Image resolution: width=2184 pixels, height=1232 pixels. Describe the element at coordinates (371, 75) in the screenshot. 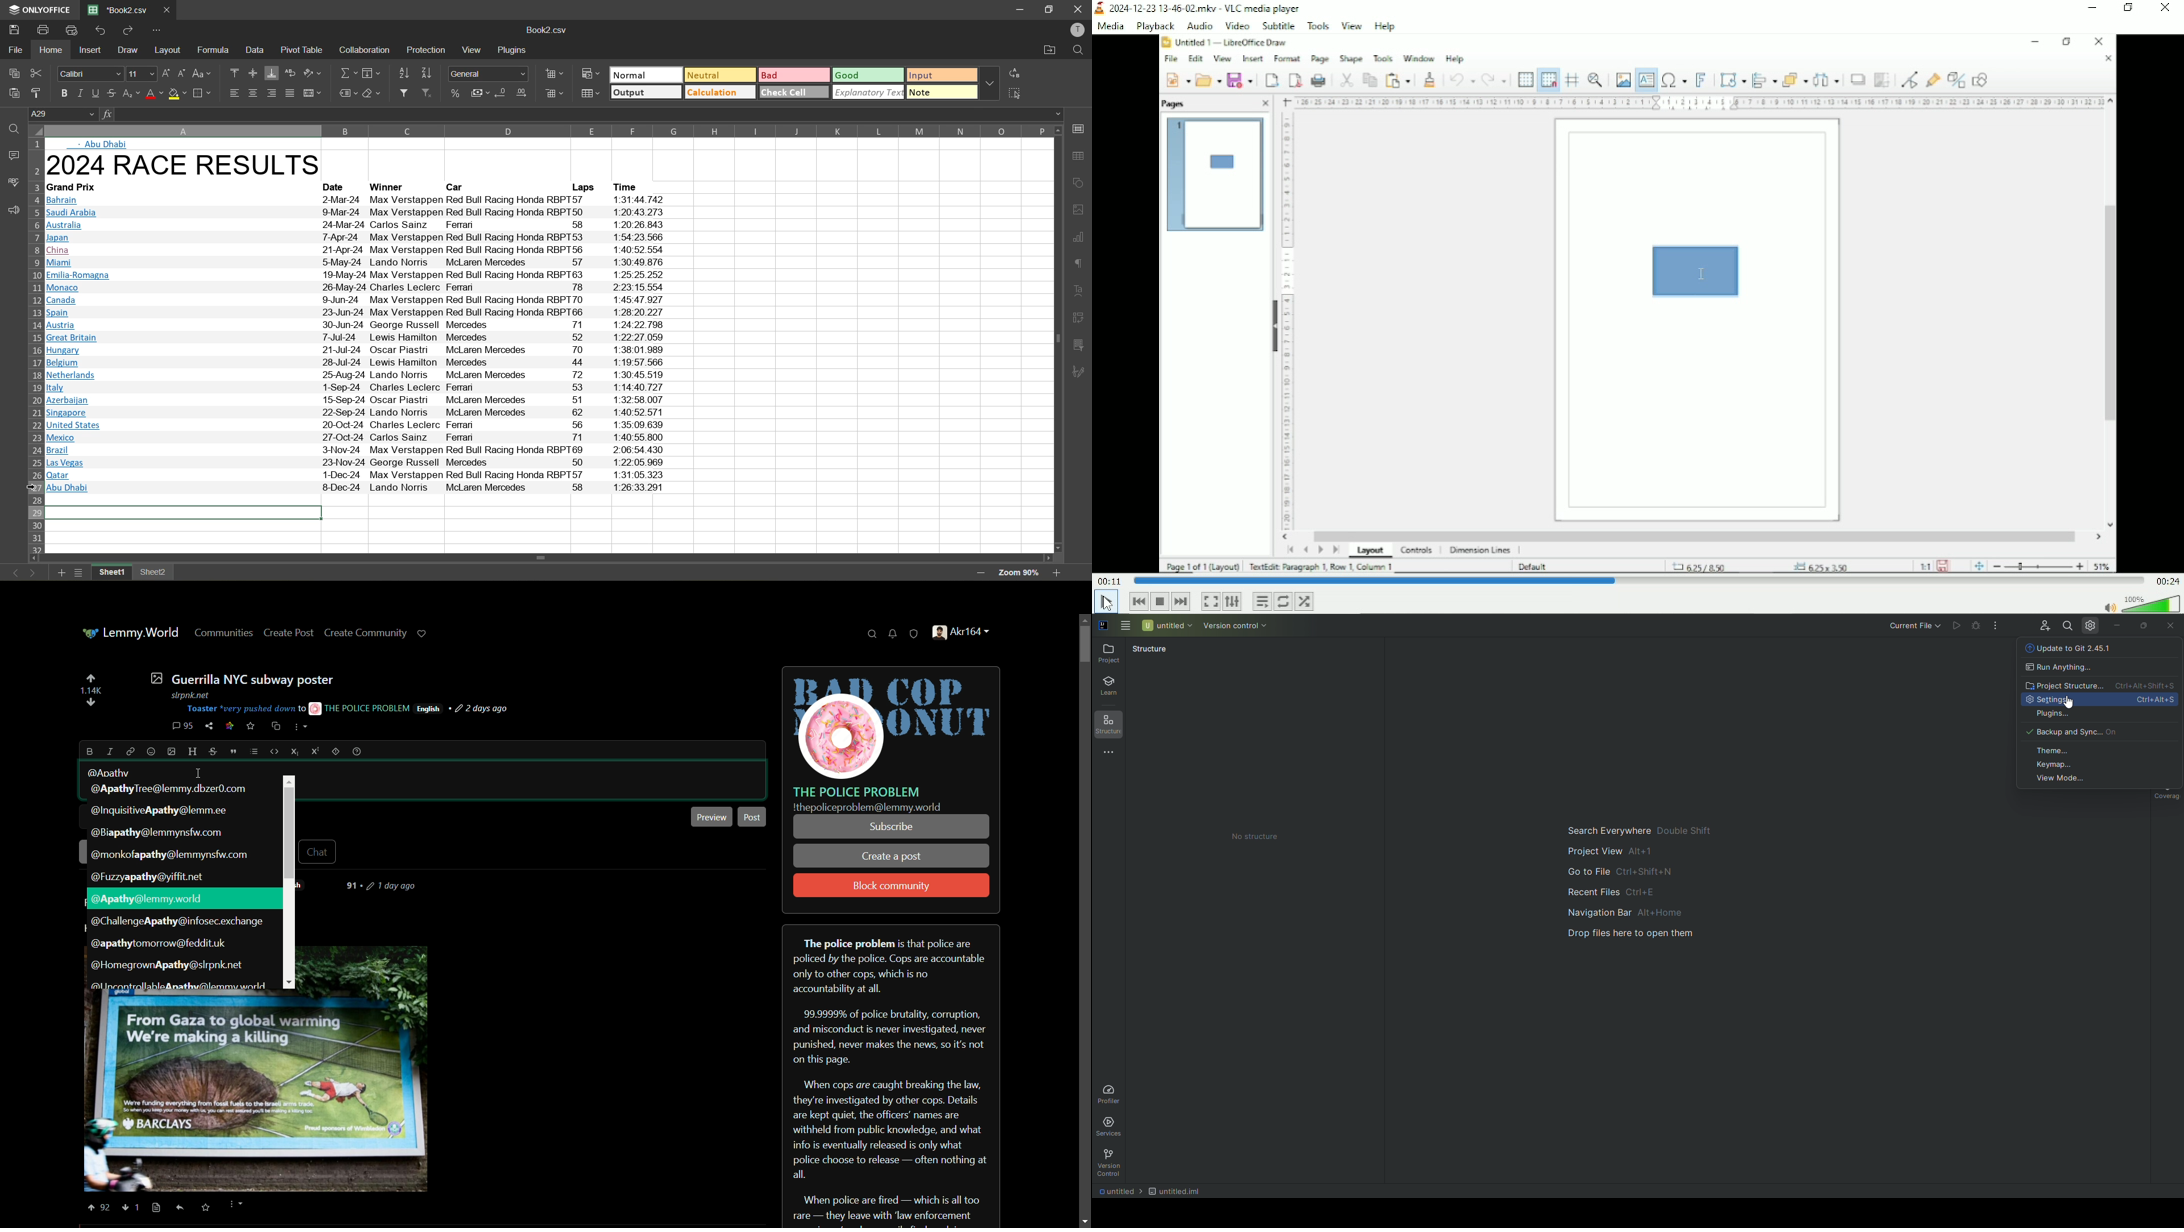

I see `field` at that location.